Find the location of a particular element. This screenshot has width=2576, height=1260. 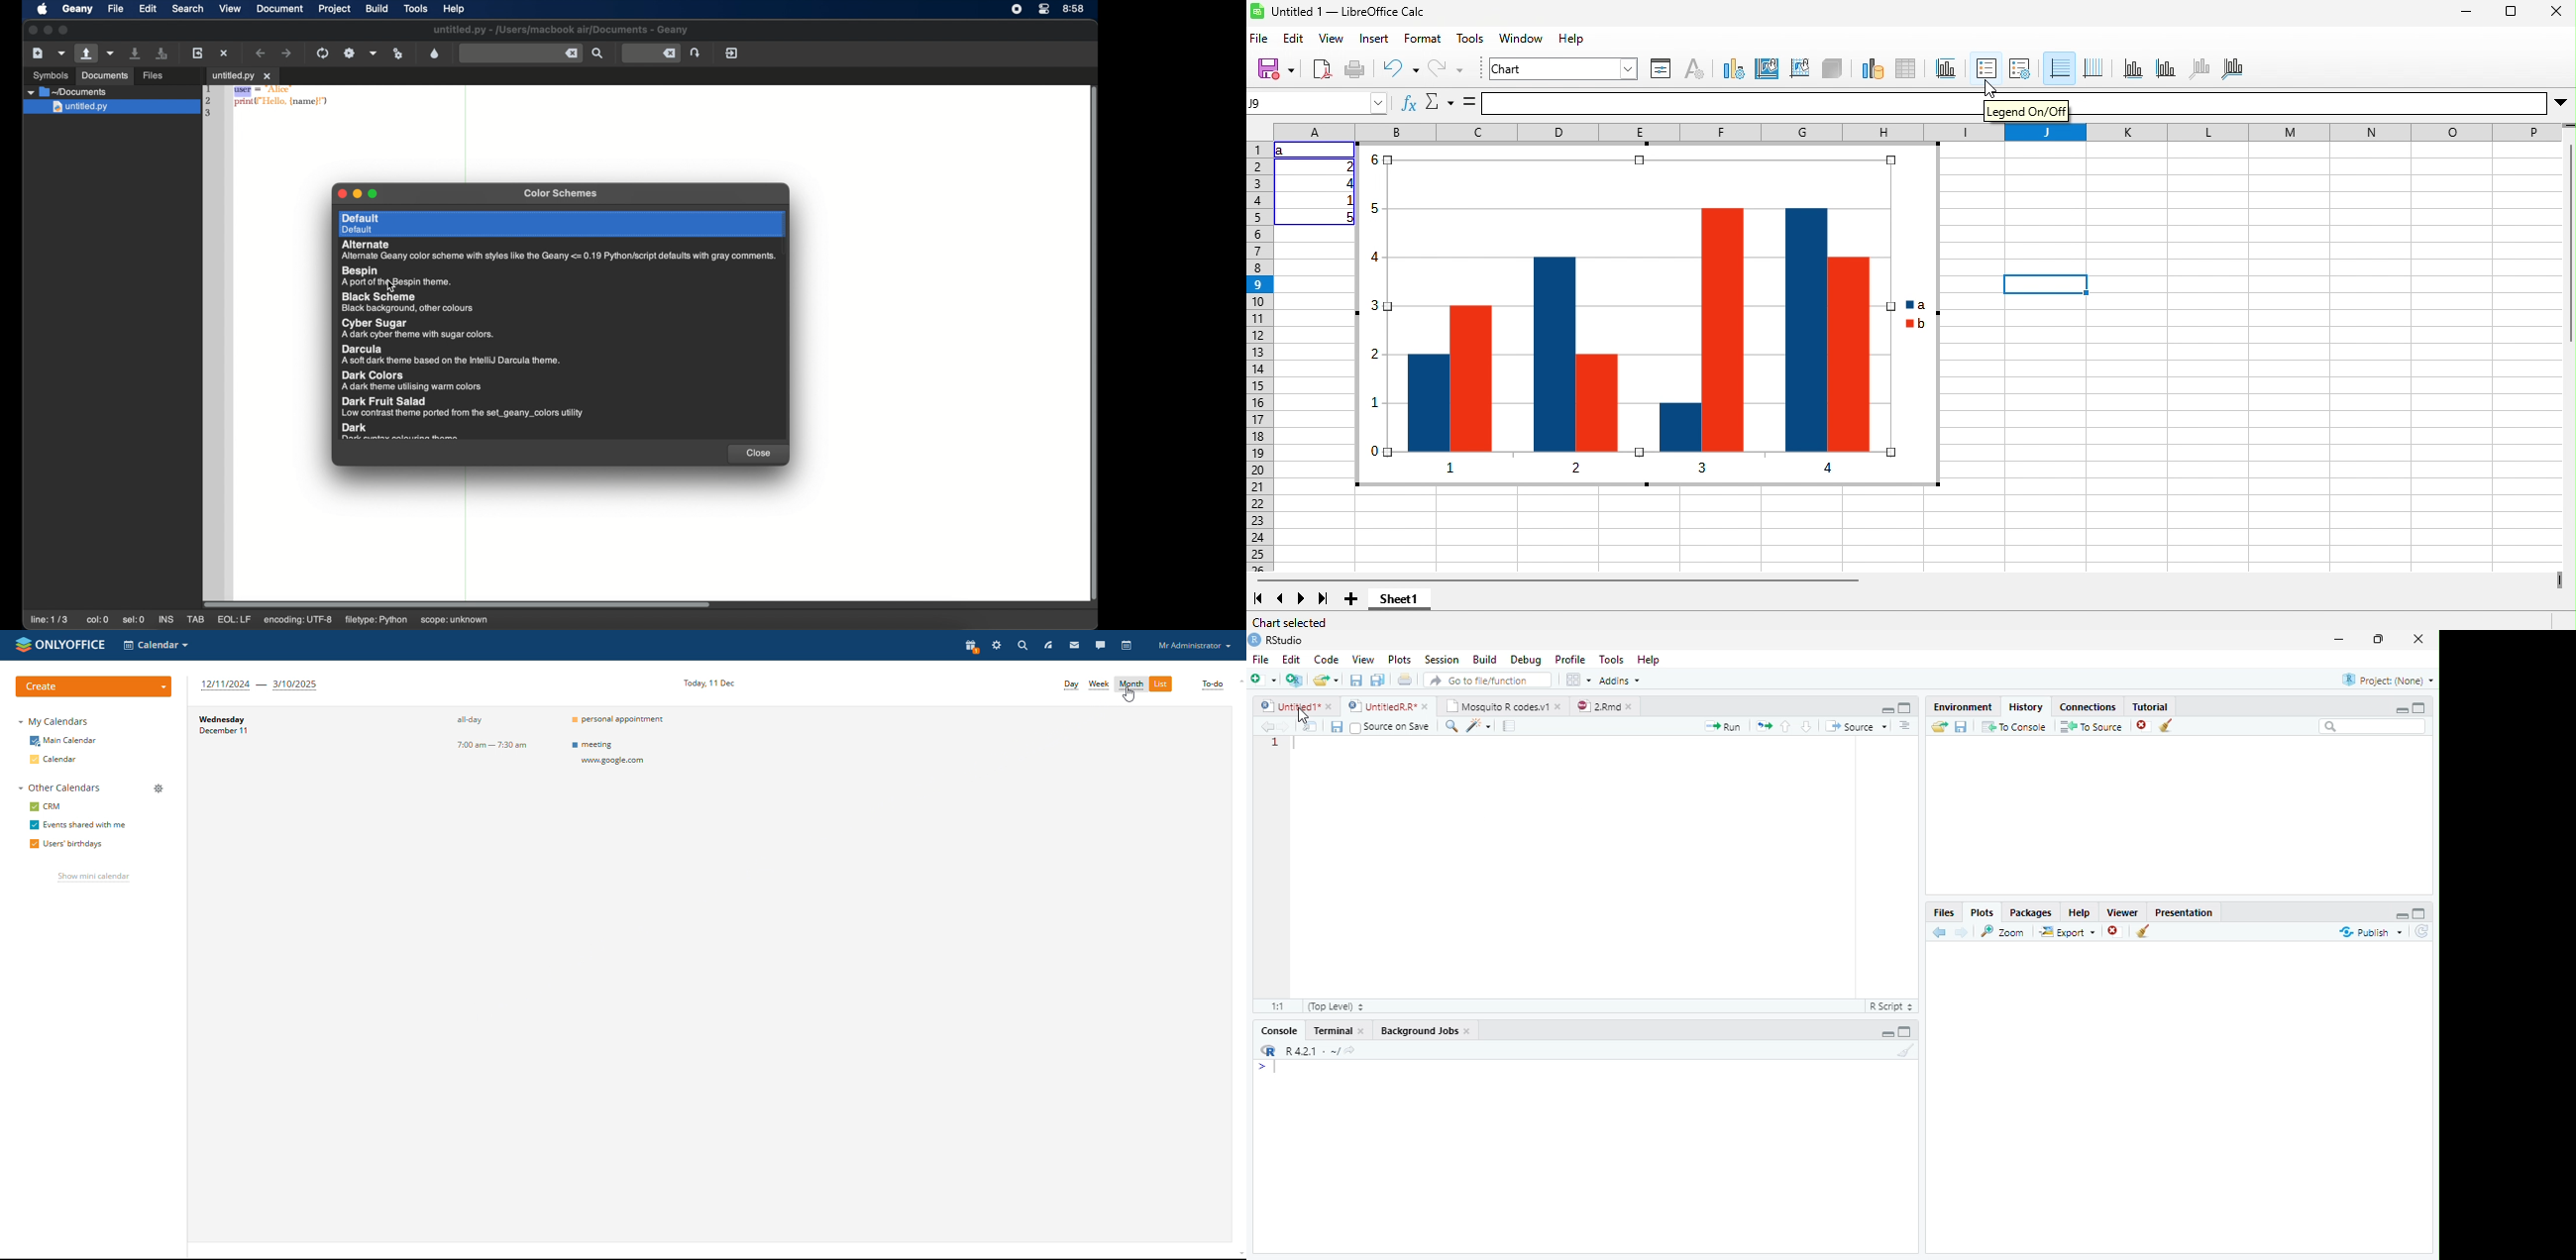

y axis is located at coordinates (2166, 69).